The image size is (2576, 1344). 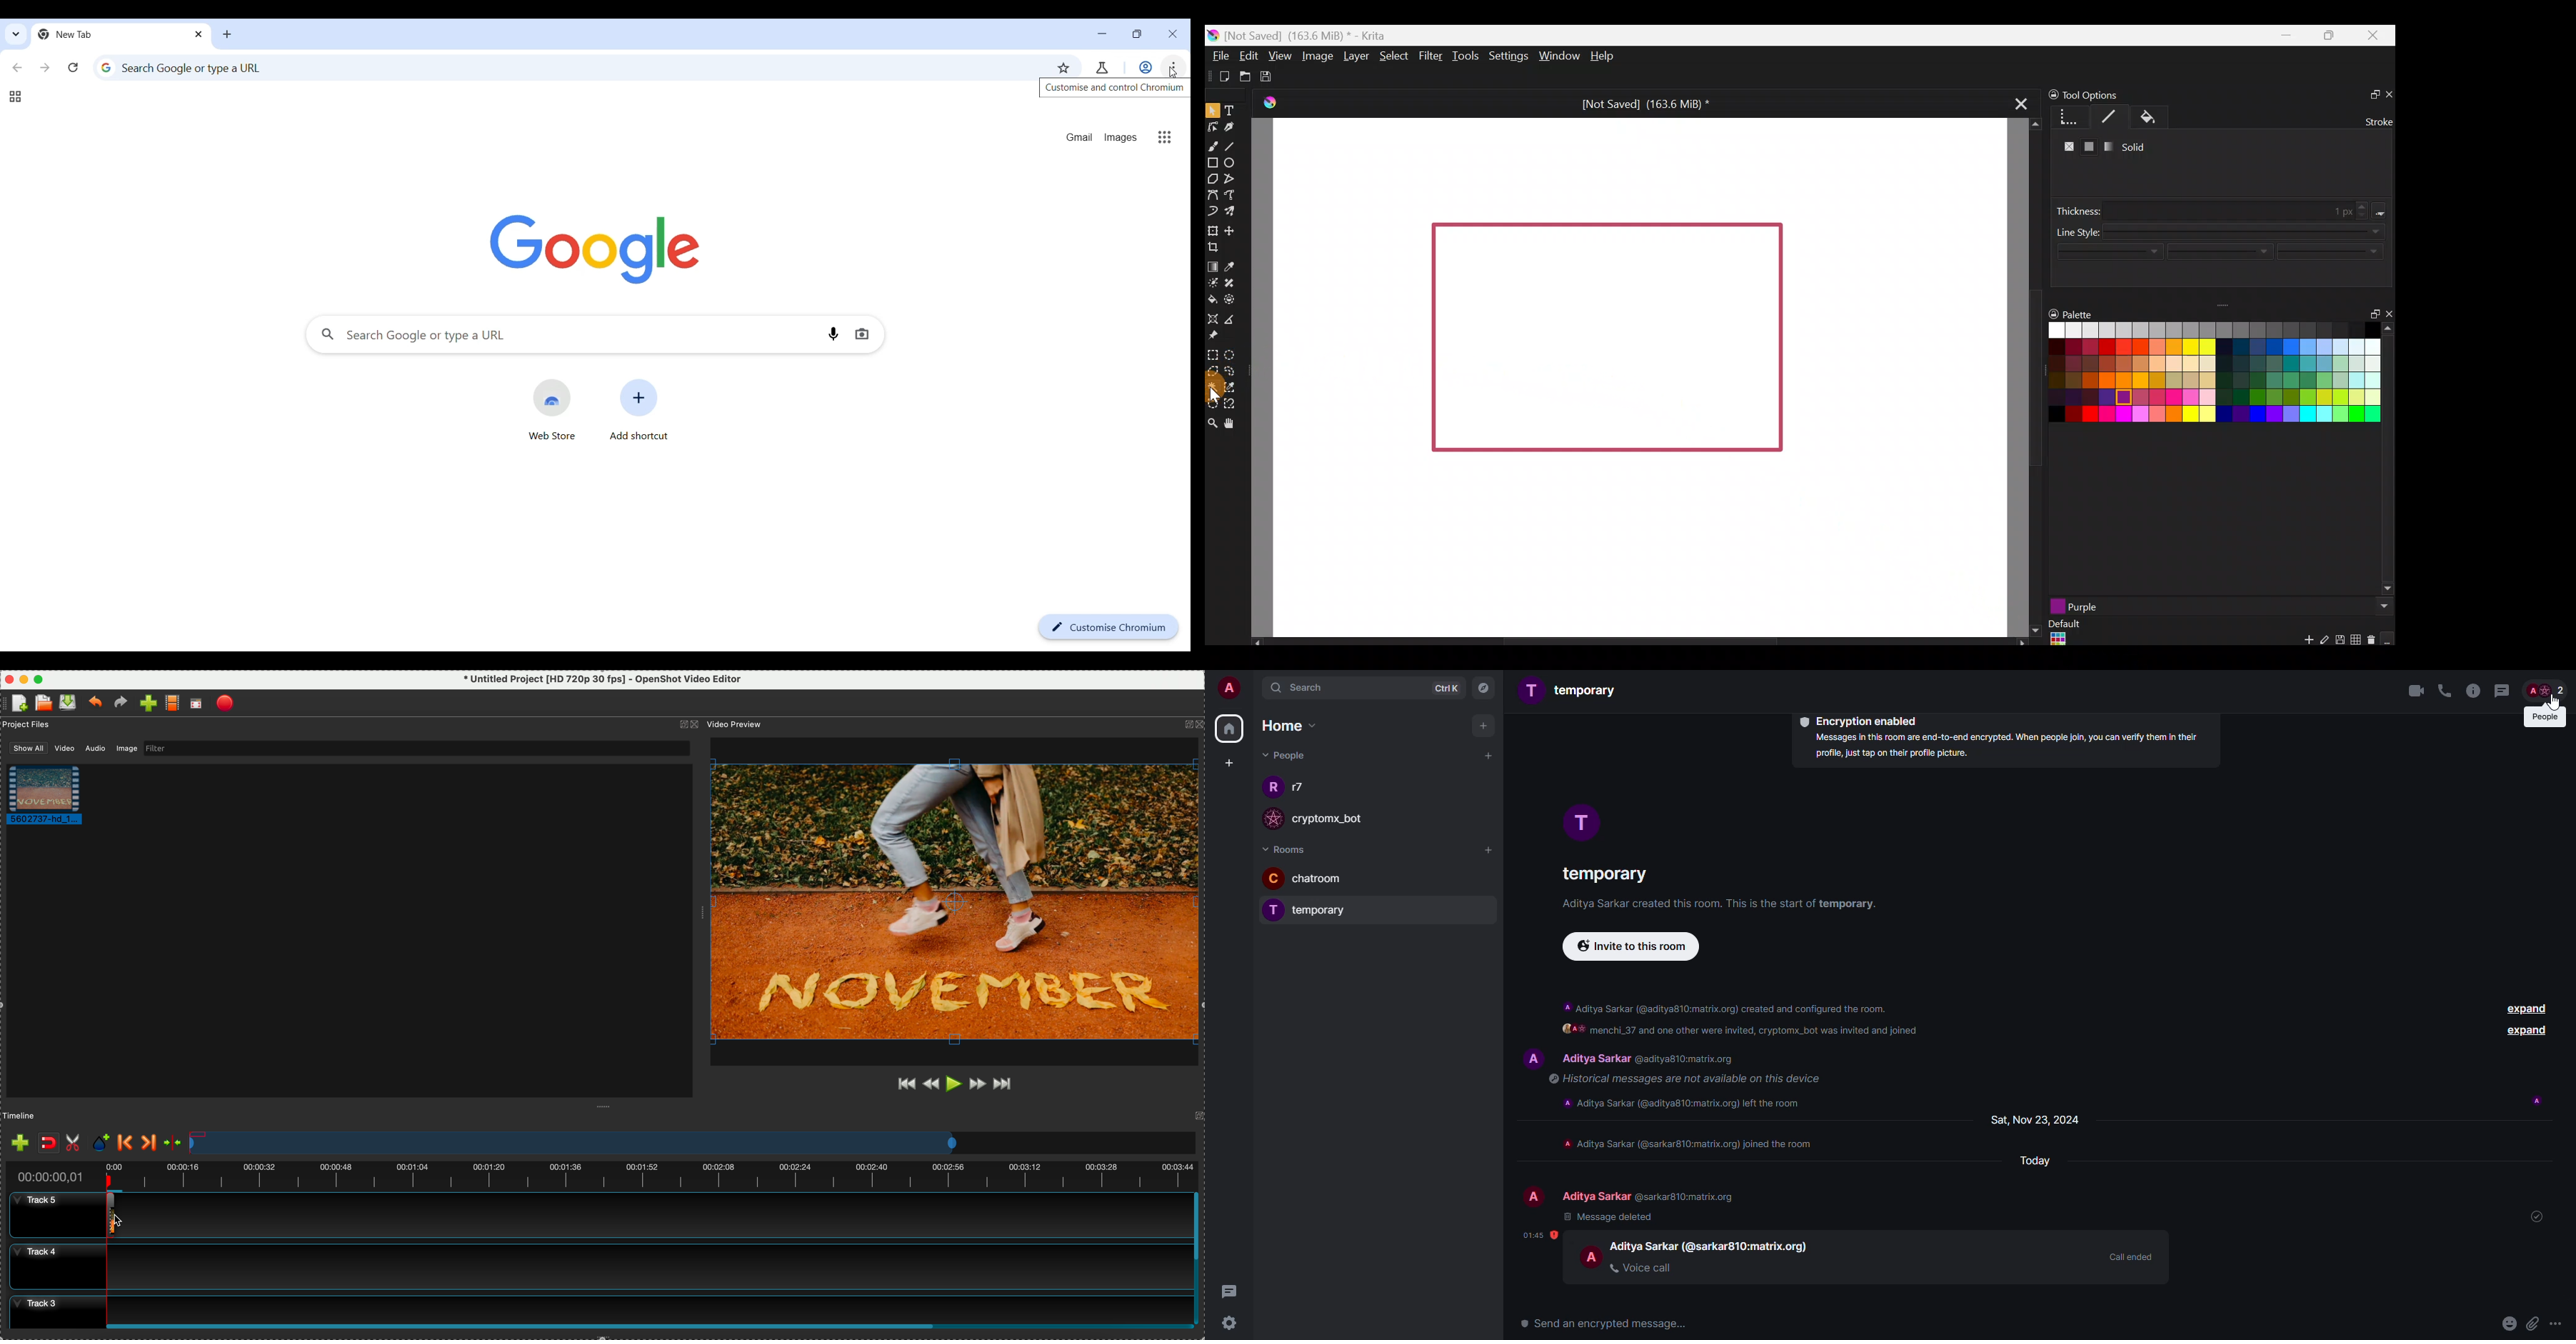 What do you see at coordinates (69, 702) in the screenshot?
I see `save file` at bounding box center [69, 702].